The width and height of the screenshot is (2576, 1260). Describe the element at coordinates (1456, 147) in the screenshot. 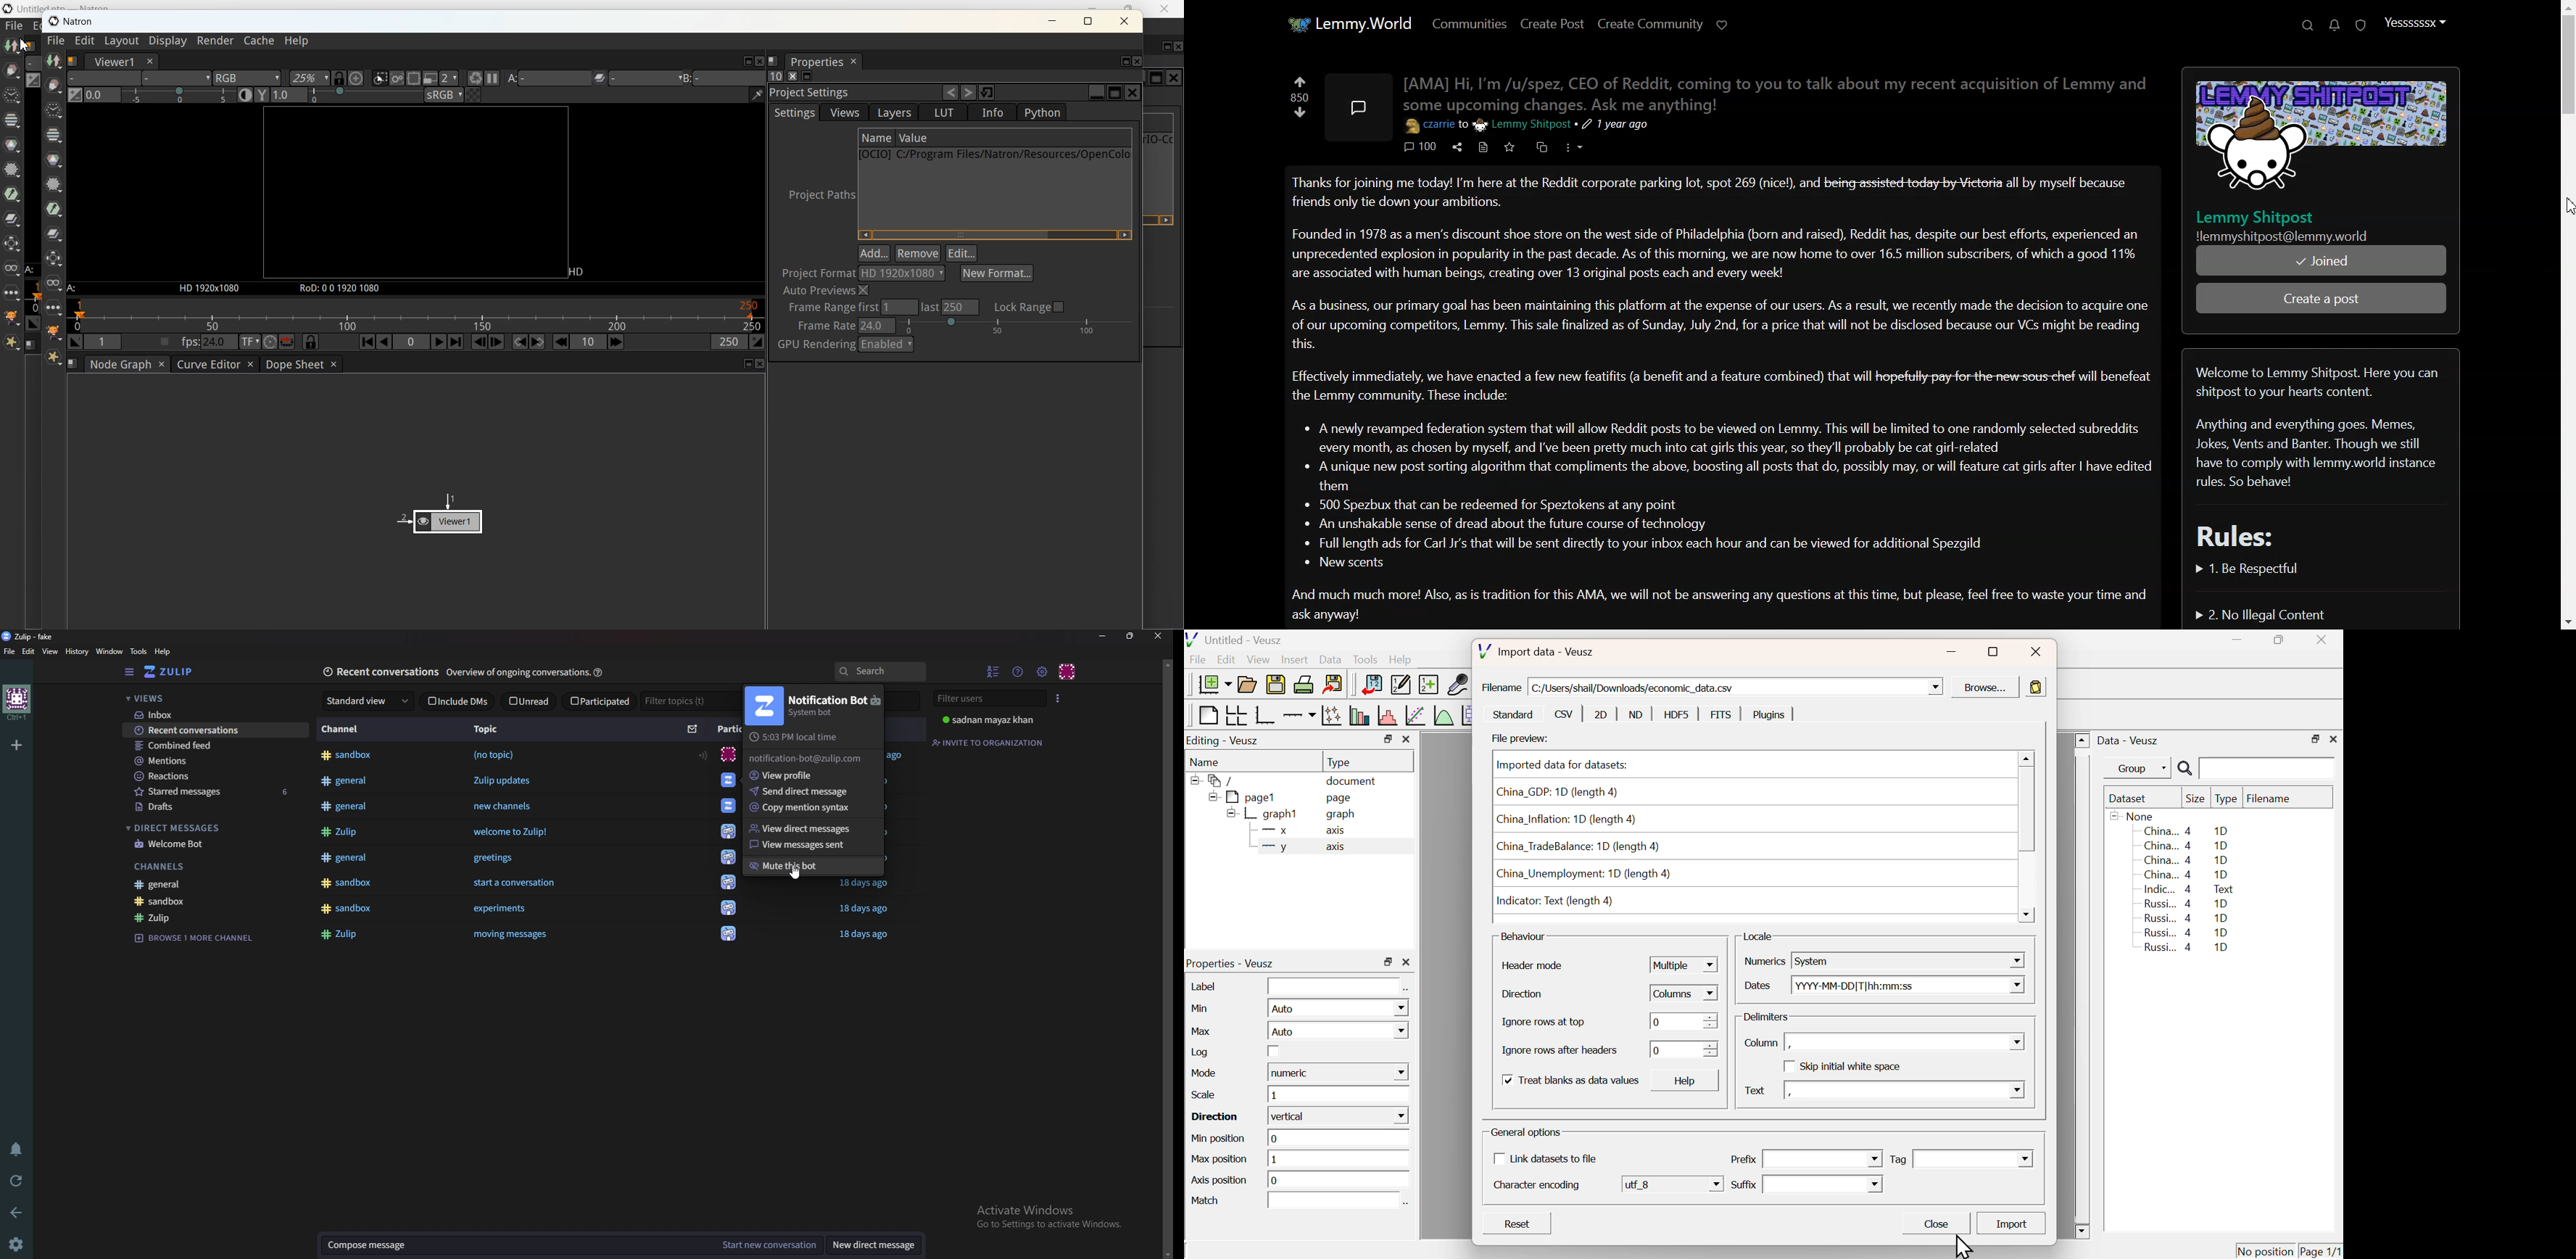

I see `Share` at that location.